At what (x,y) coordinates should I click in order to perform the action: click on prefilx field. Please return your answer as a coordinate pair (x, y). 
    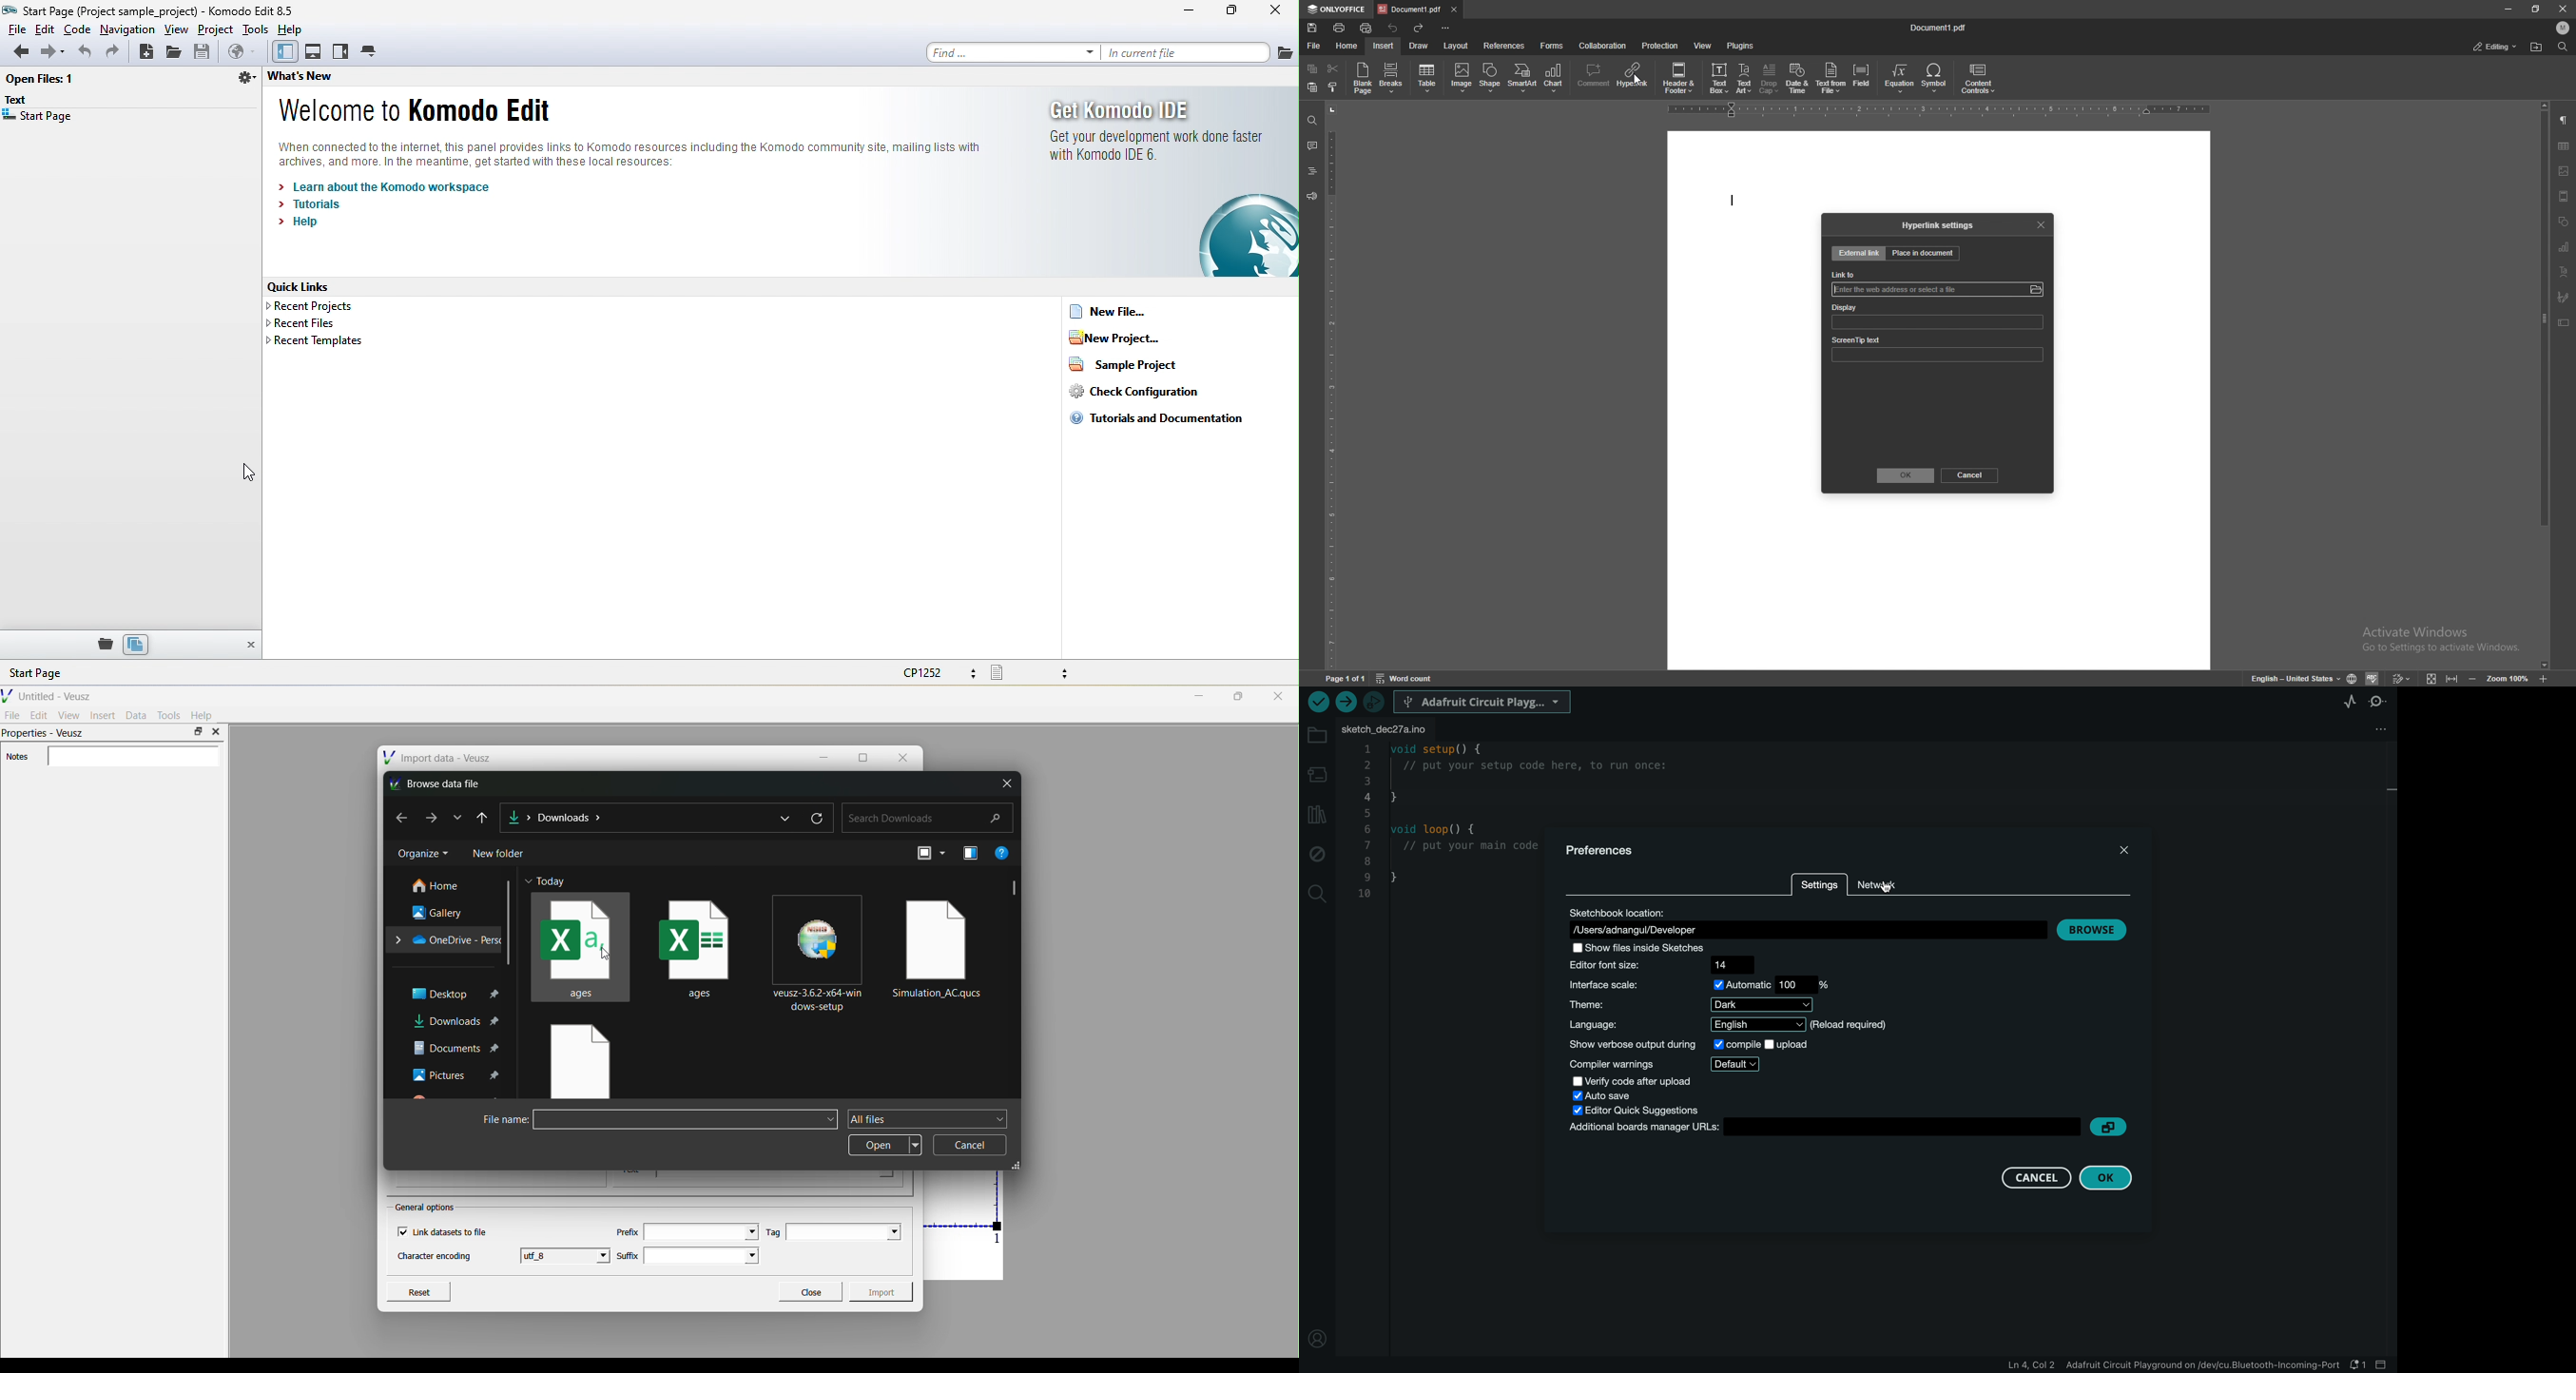
    Looking at the image, I should click on (700, 1232).